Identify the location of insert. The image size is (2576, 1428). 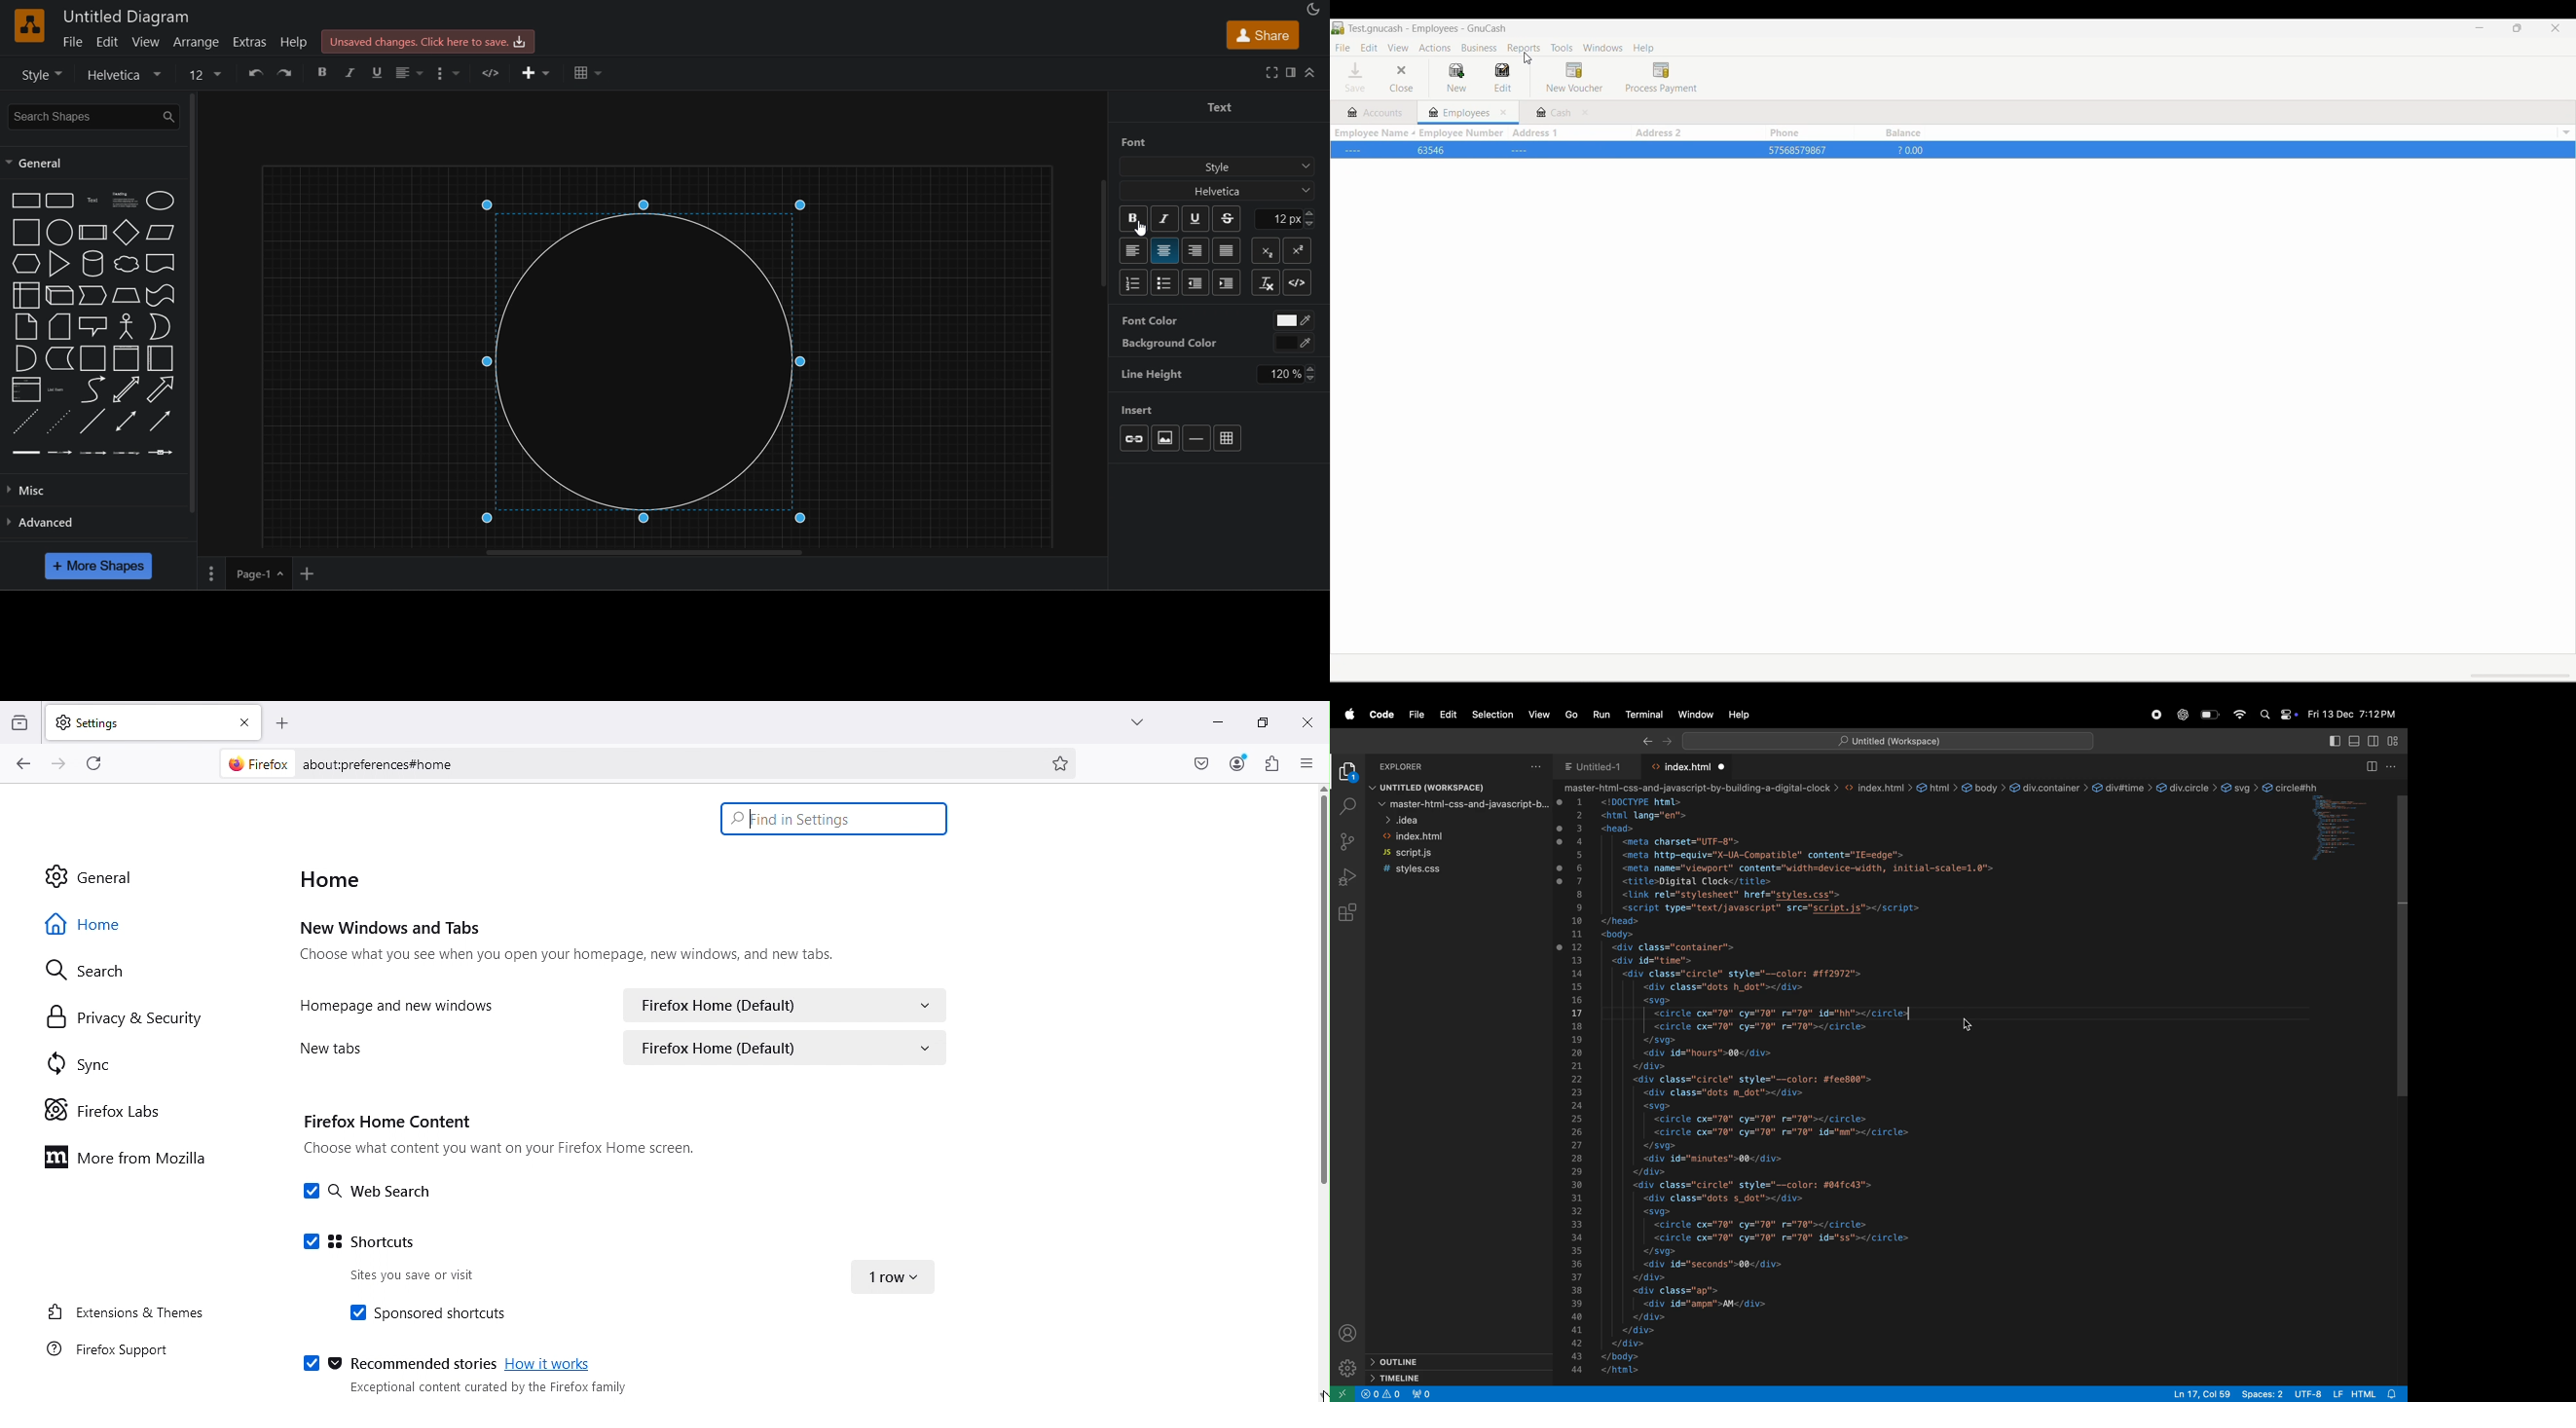
(1140, 409).